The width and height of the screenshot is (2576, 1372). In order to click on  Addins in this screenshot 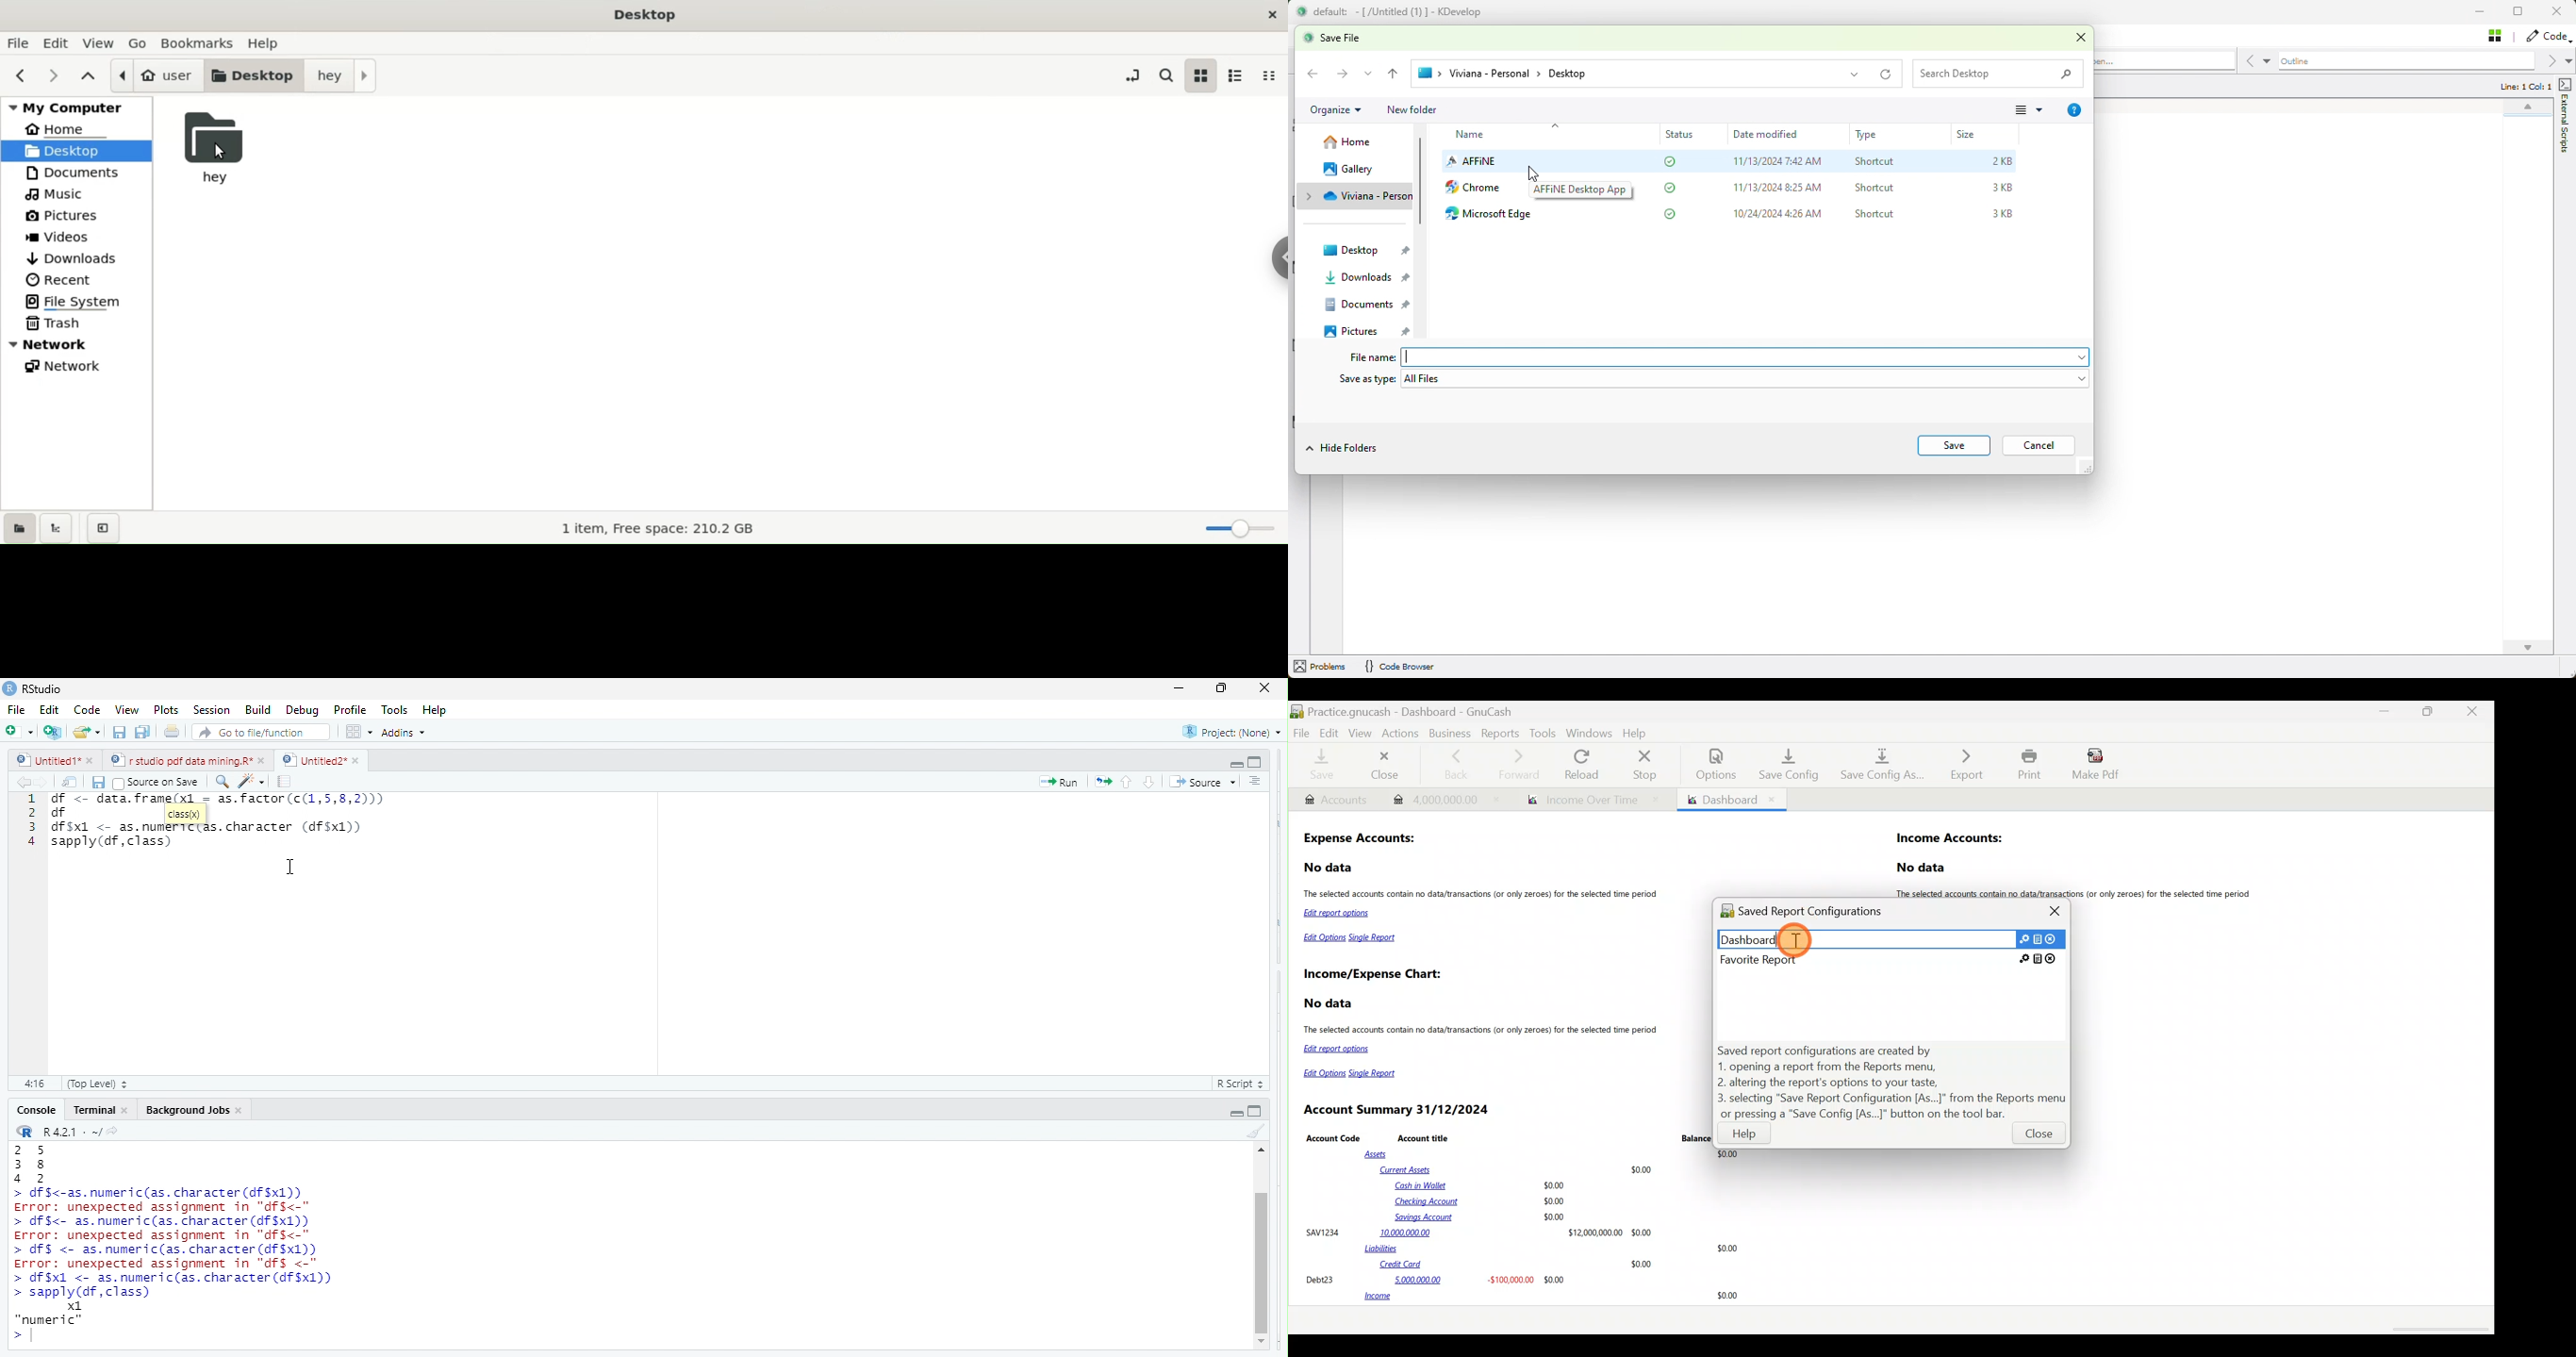, I will do `click(407, 733)`.